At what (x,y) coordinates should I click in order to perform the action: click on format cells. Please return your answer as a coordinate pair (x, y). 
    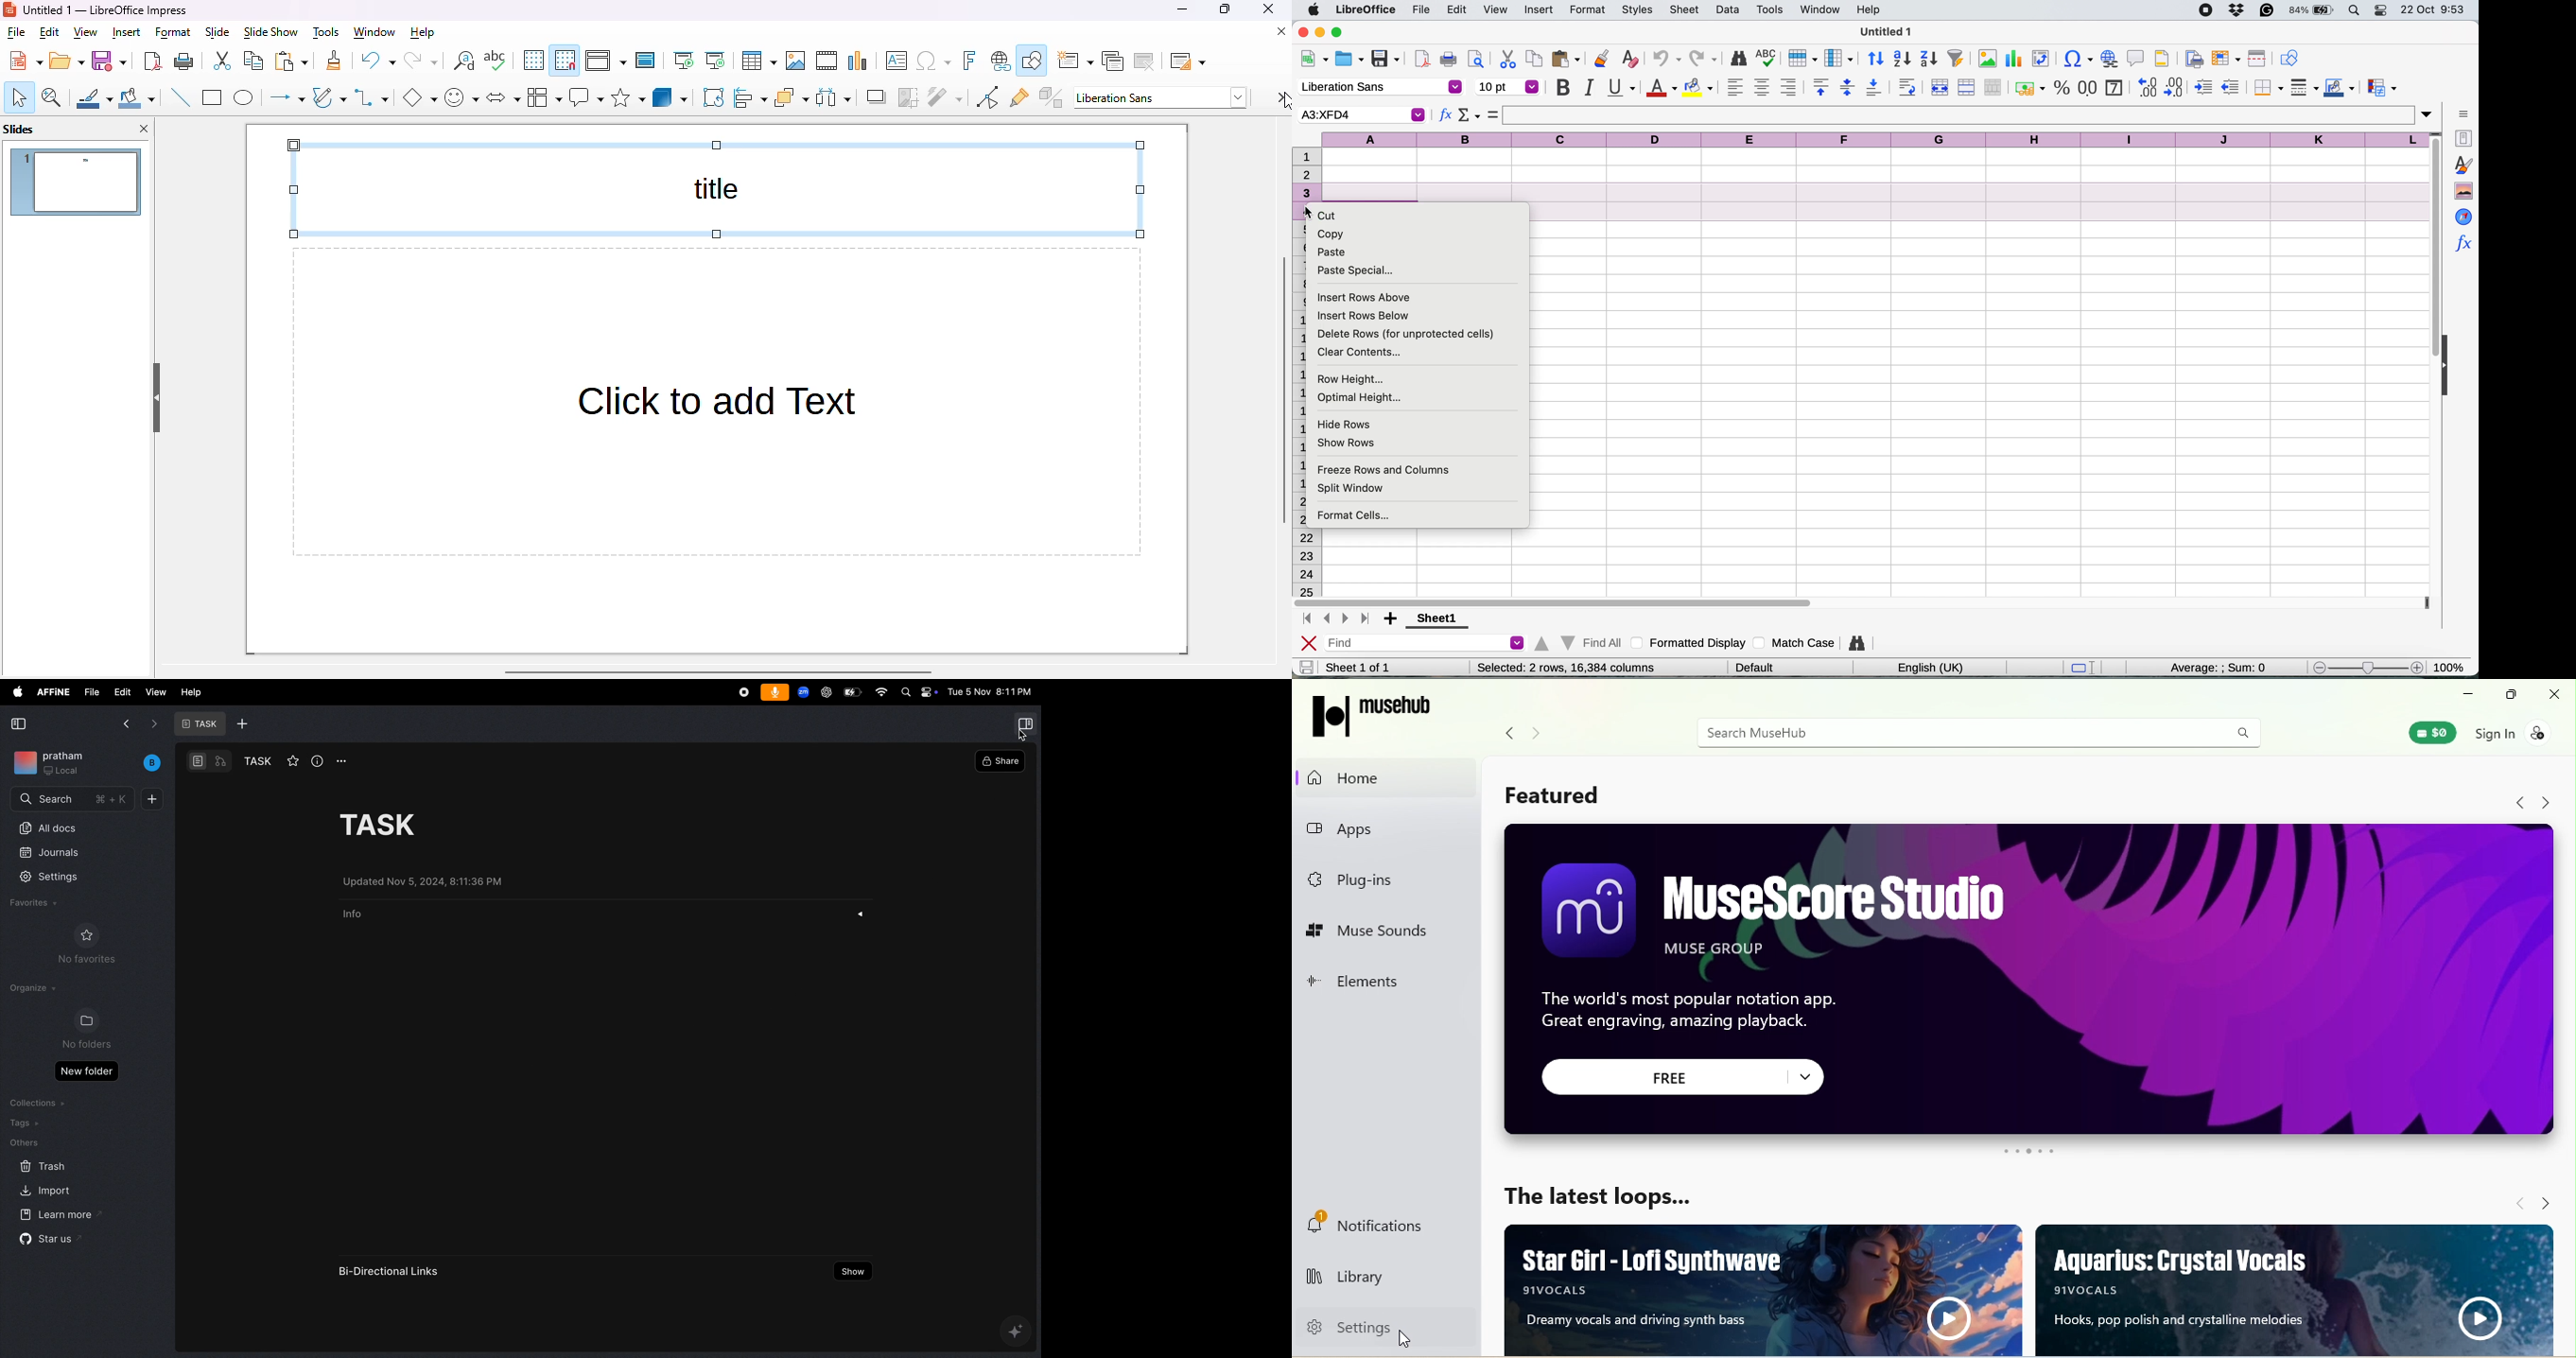
    Looking at the image, I should click on (1360, 516).